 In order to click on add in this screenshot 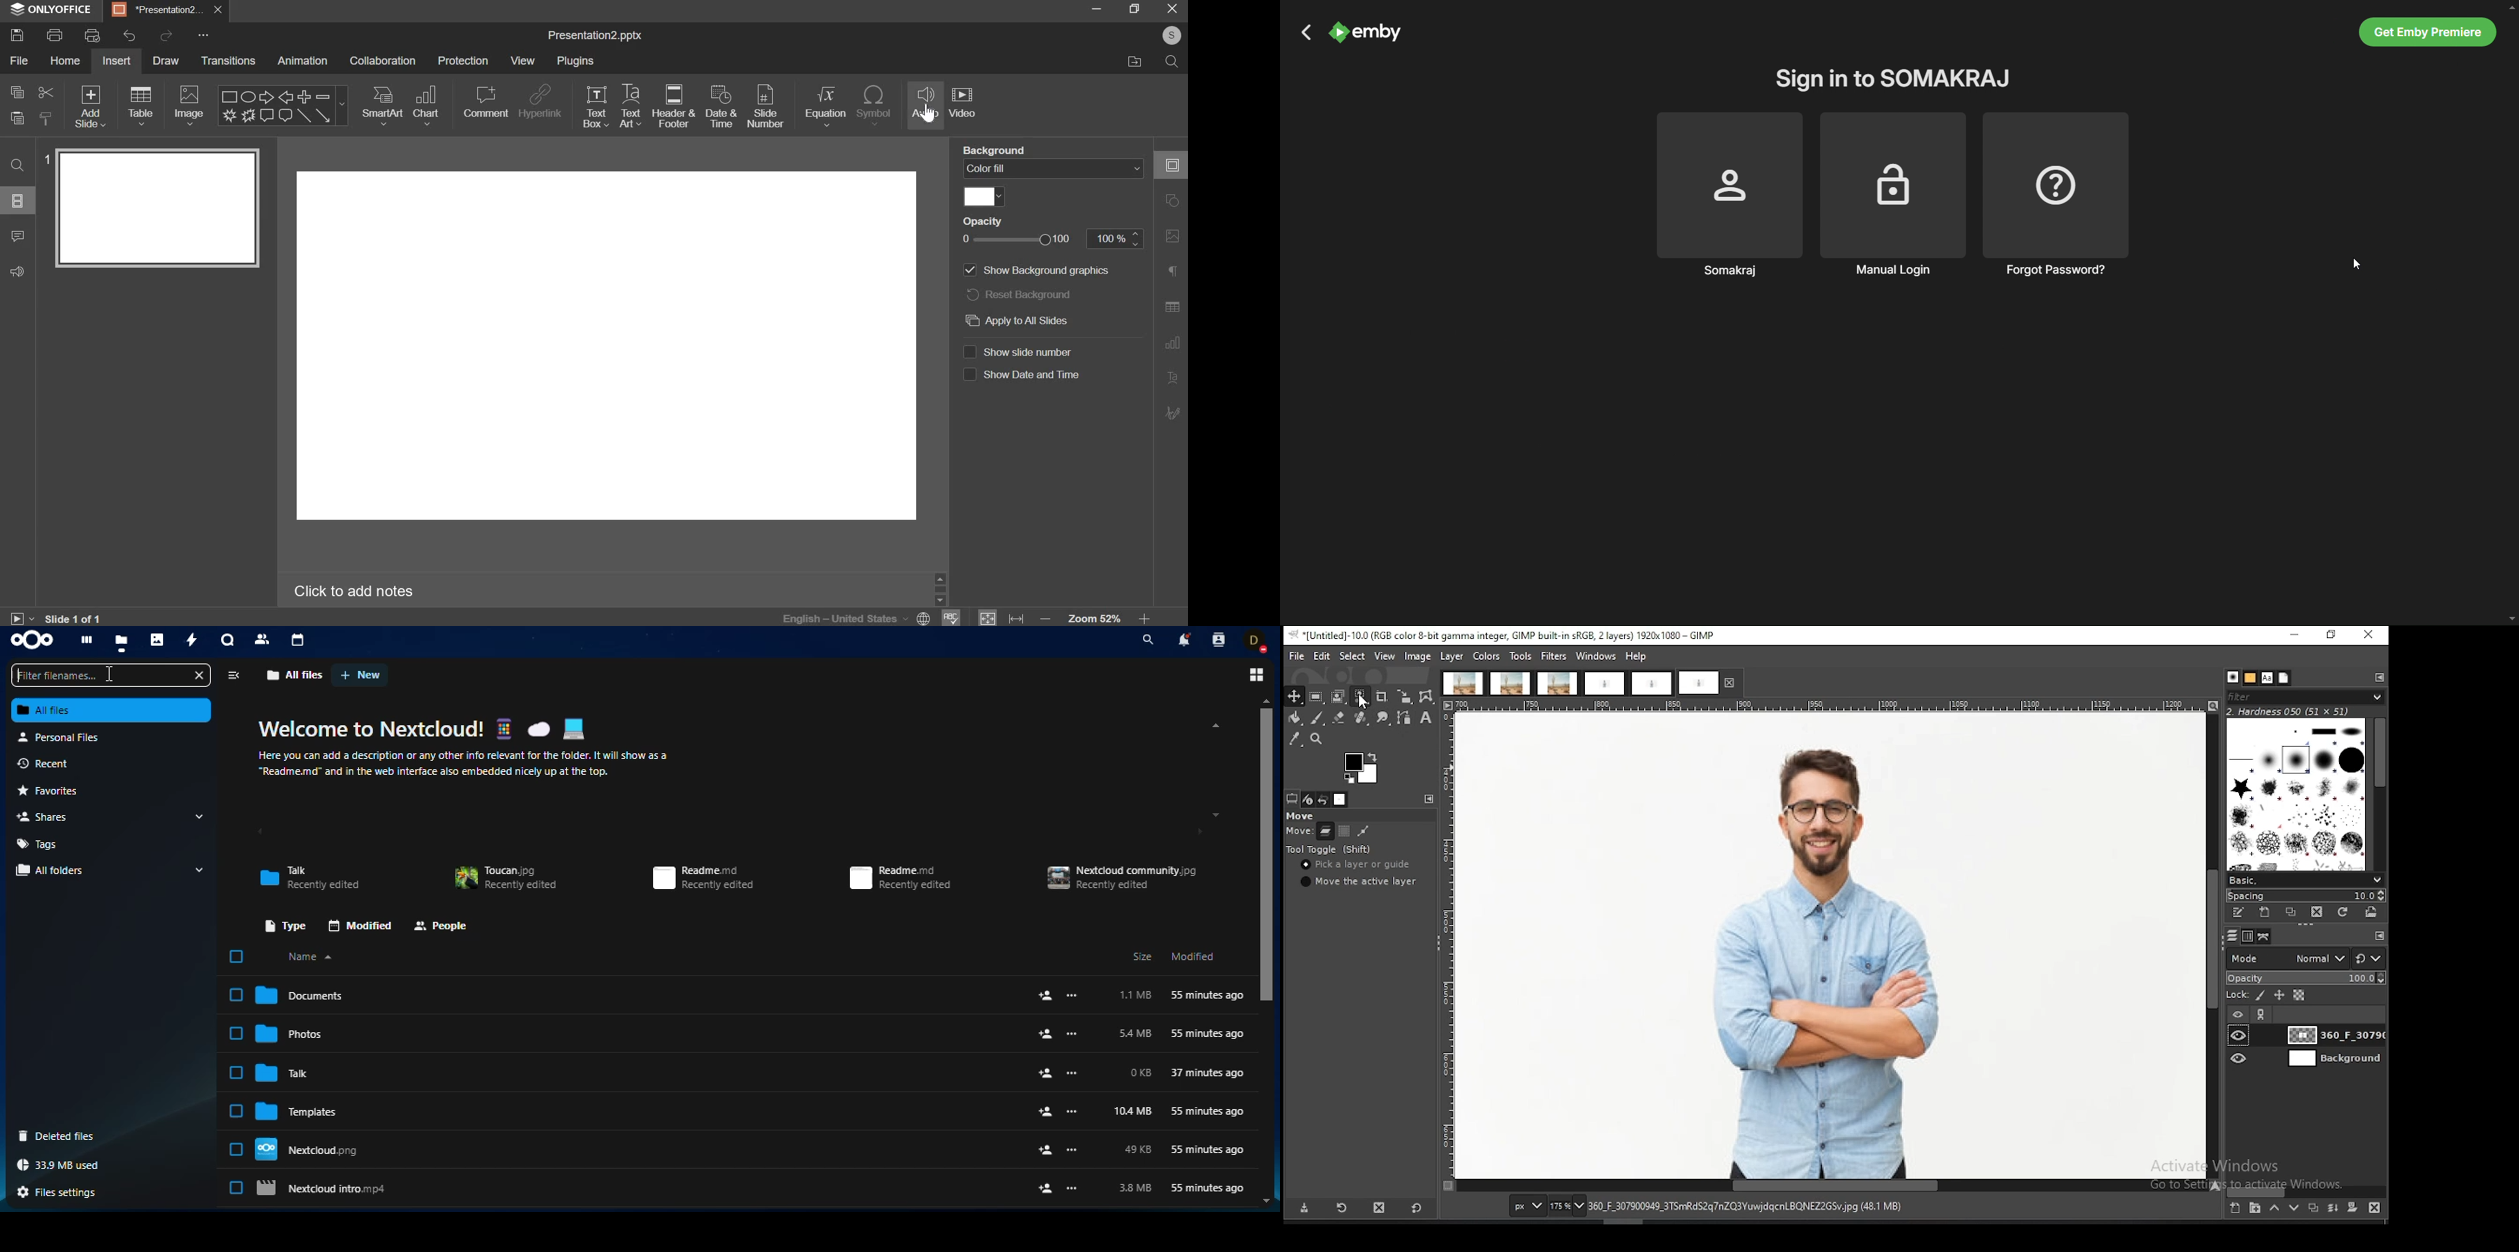, I will do `click(1046, 1151)`.